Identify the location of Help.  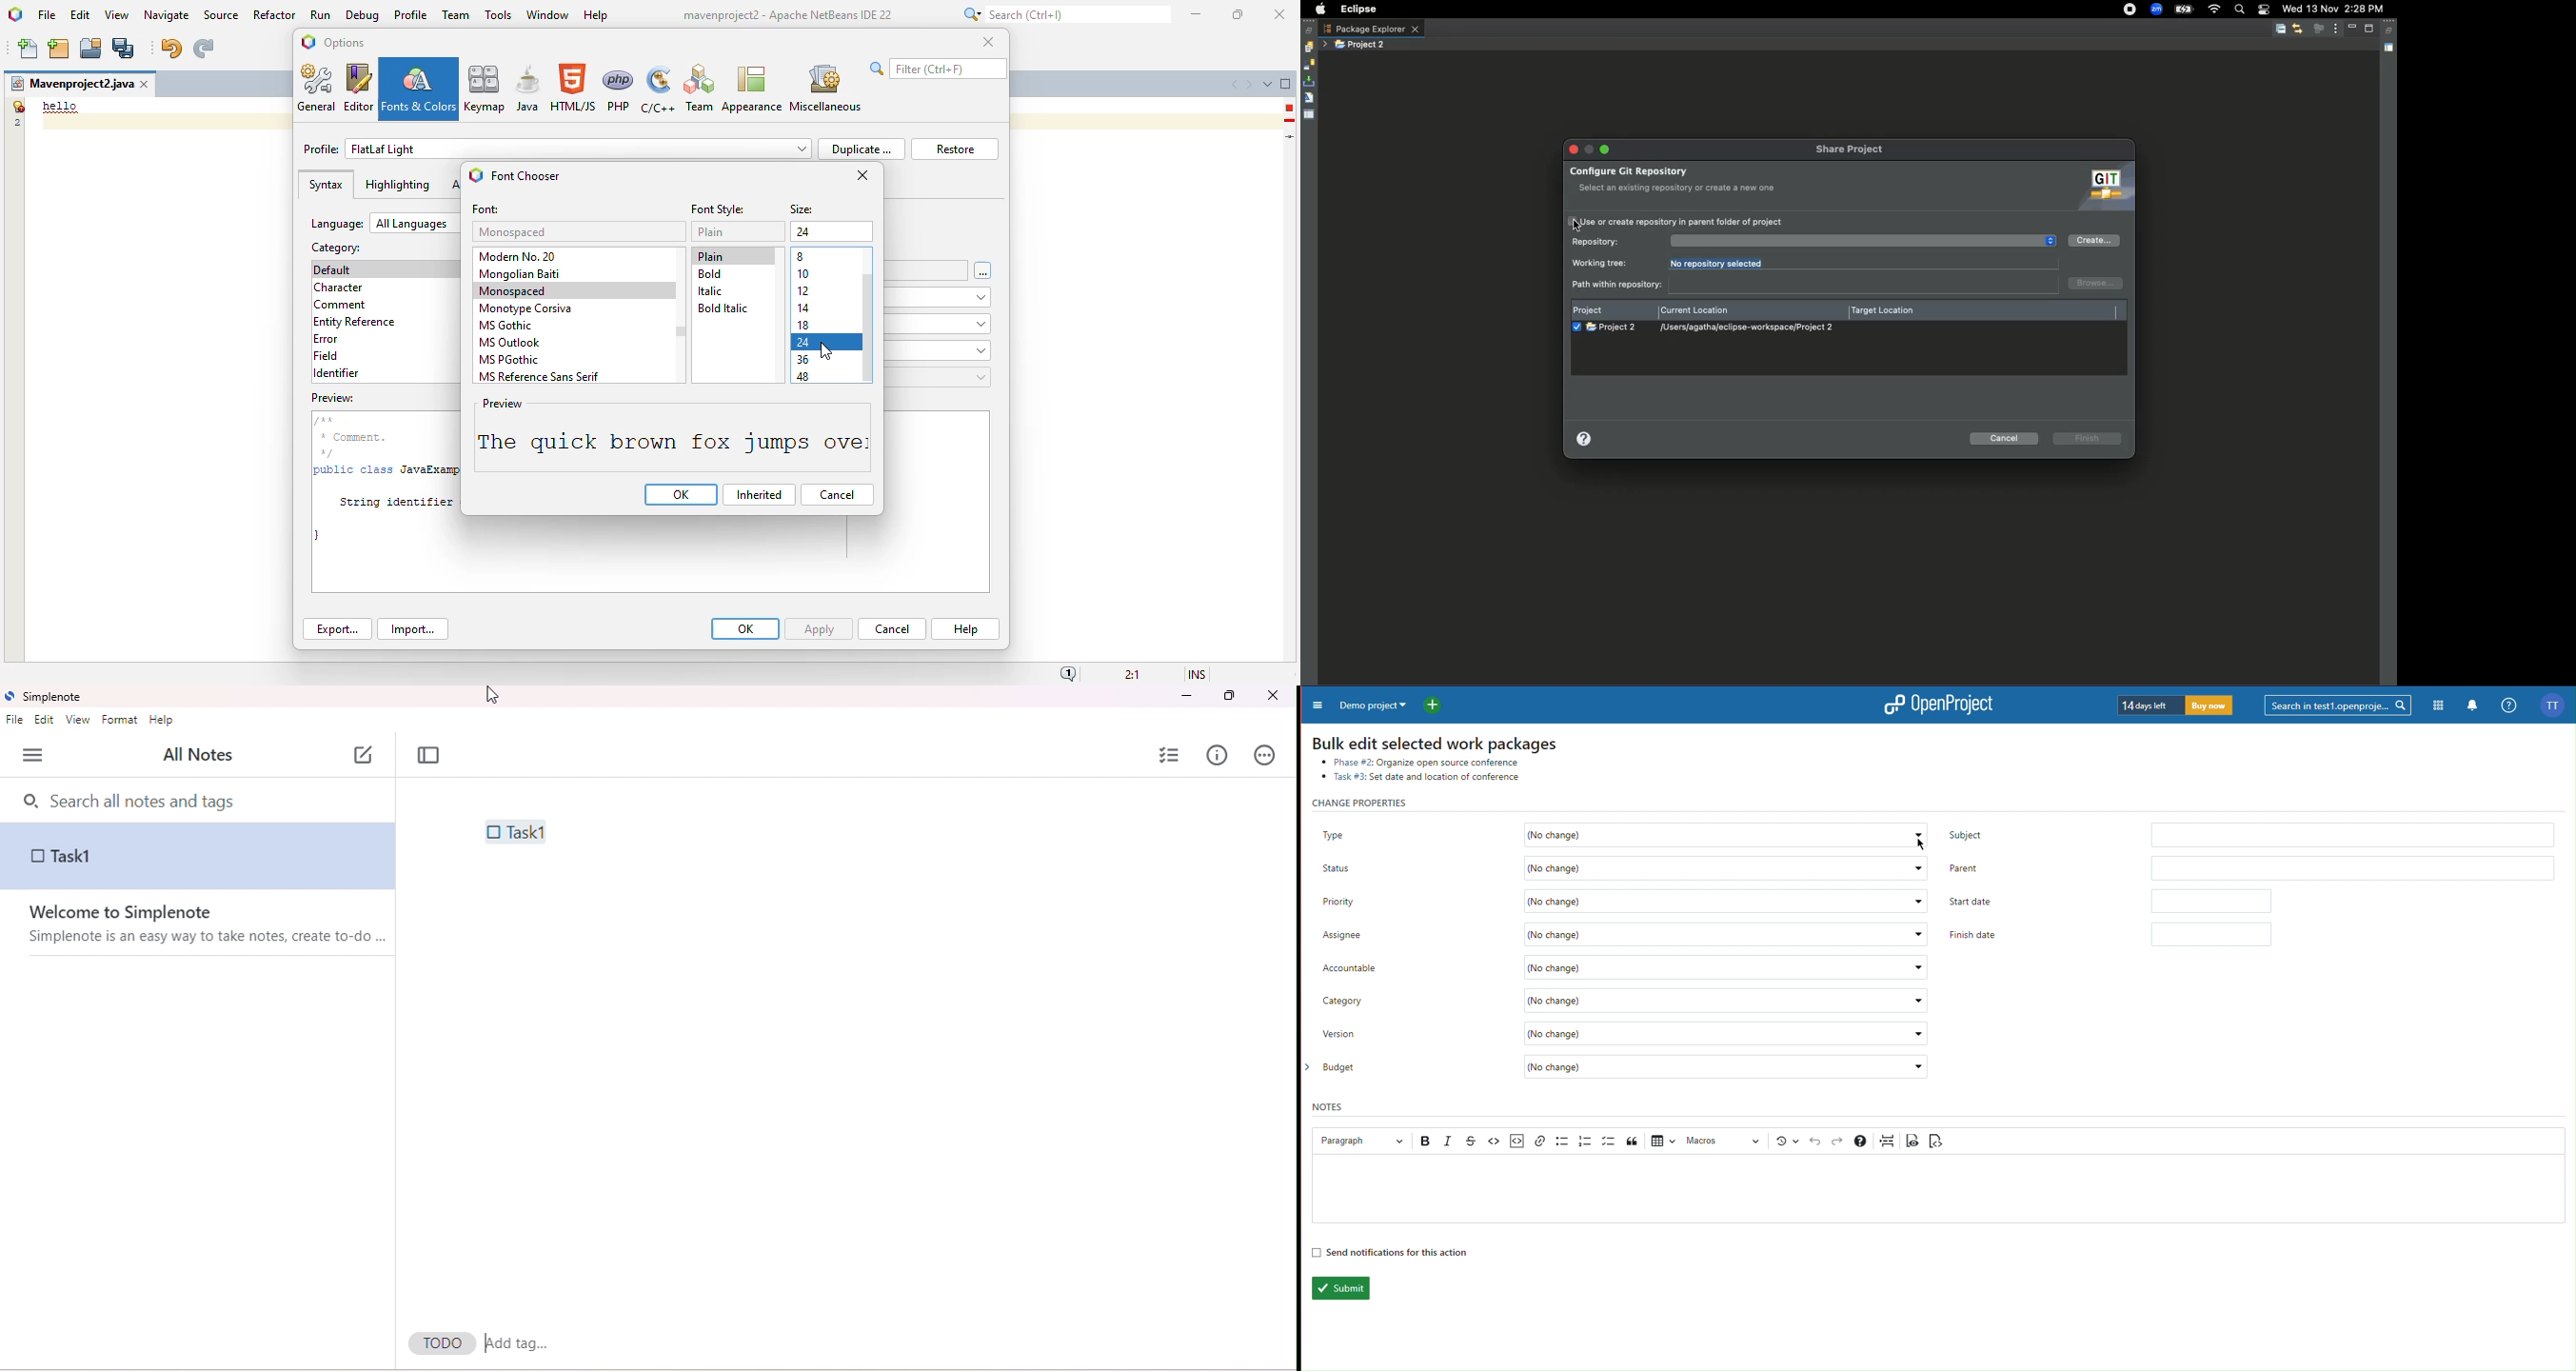
(1587, 439).